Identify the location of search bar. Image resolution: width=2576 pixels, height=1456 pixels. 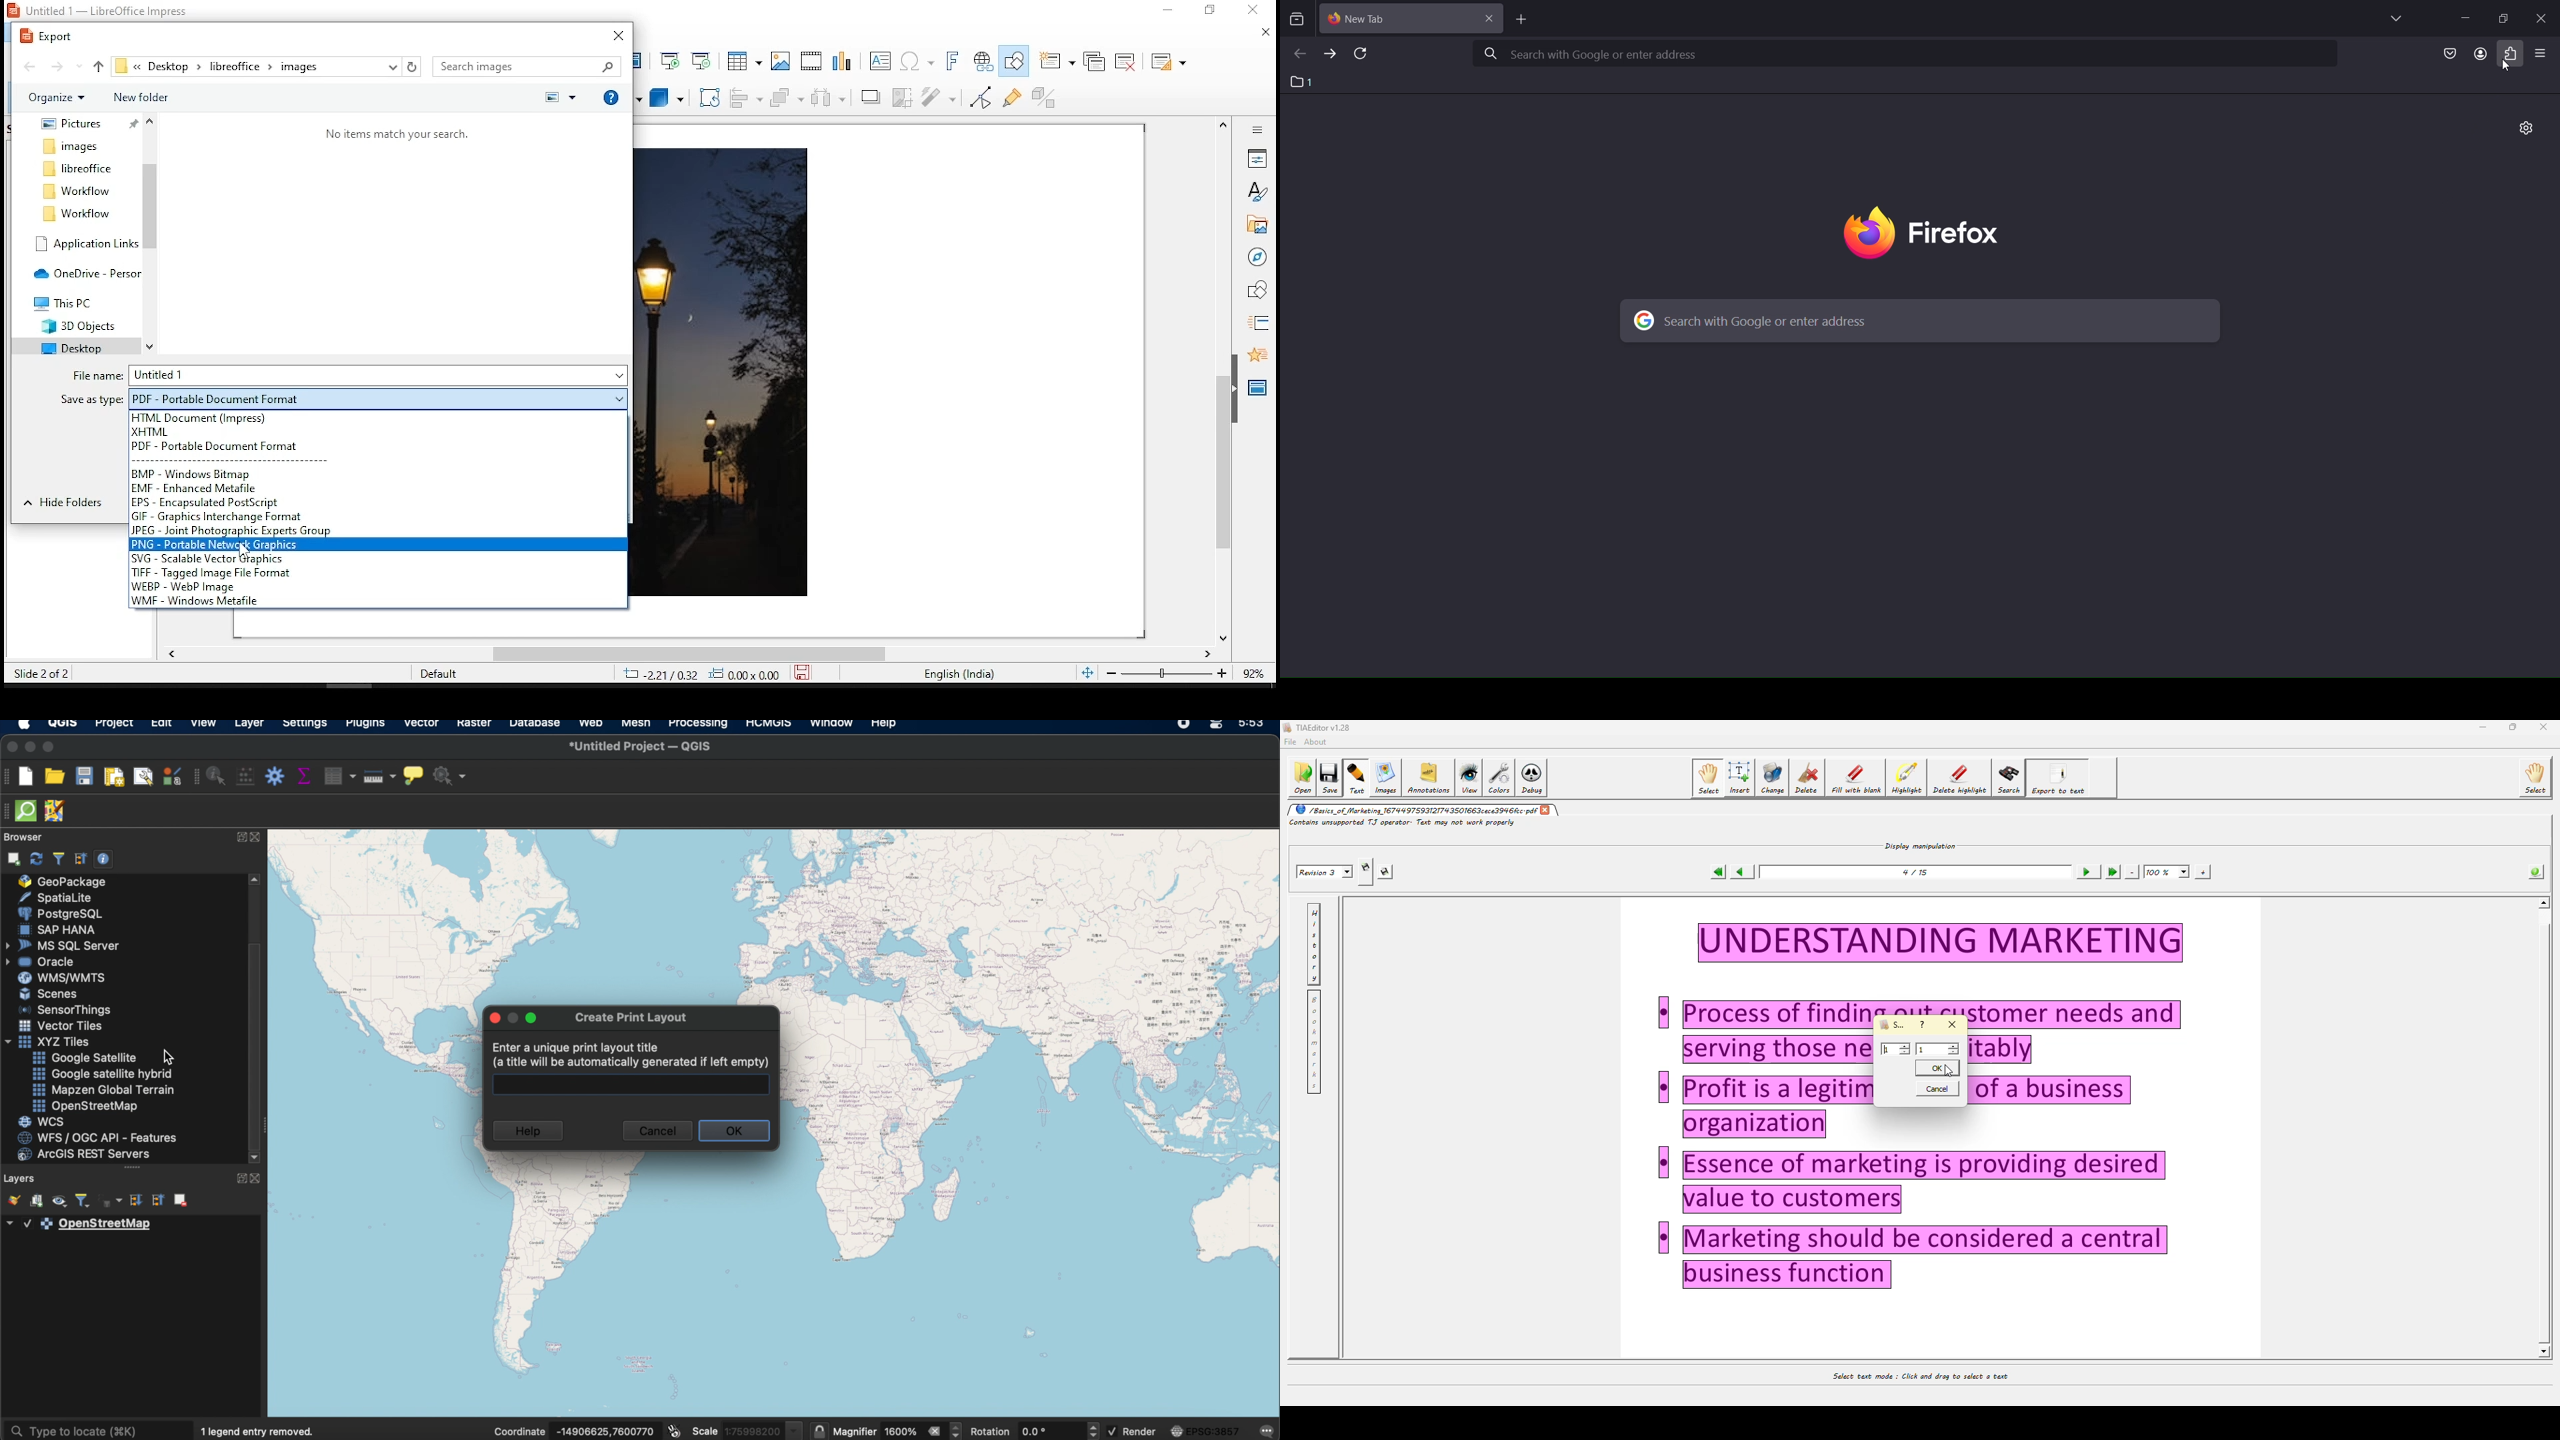
(526, 67).